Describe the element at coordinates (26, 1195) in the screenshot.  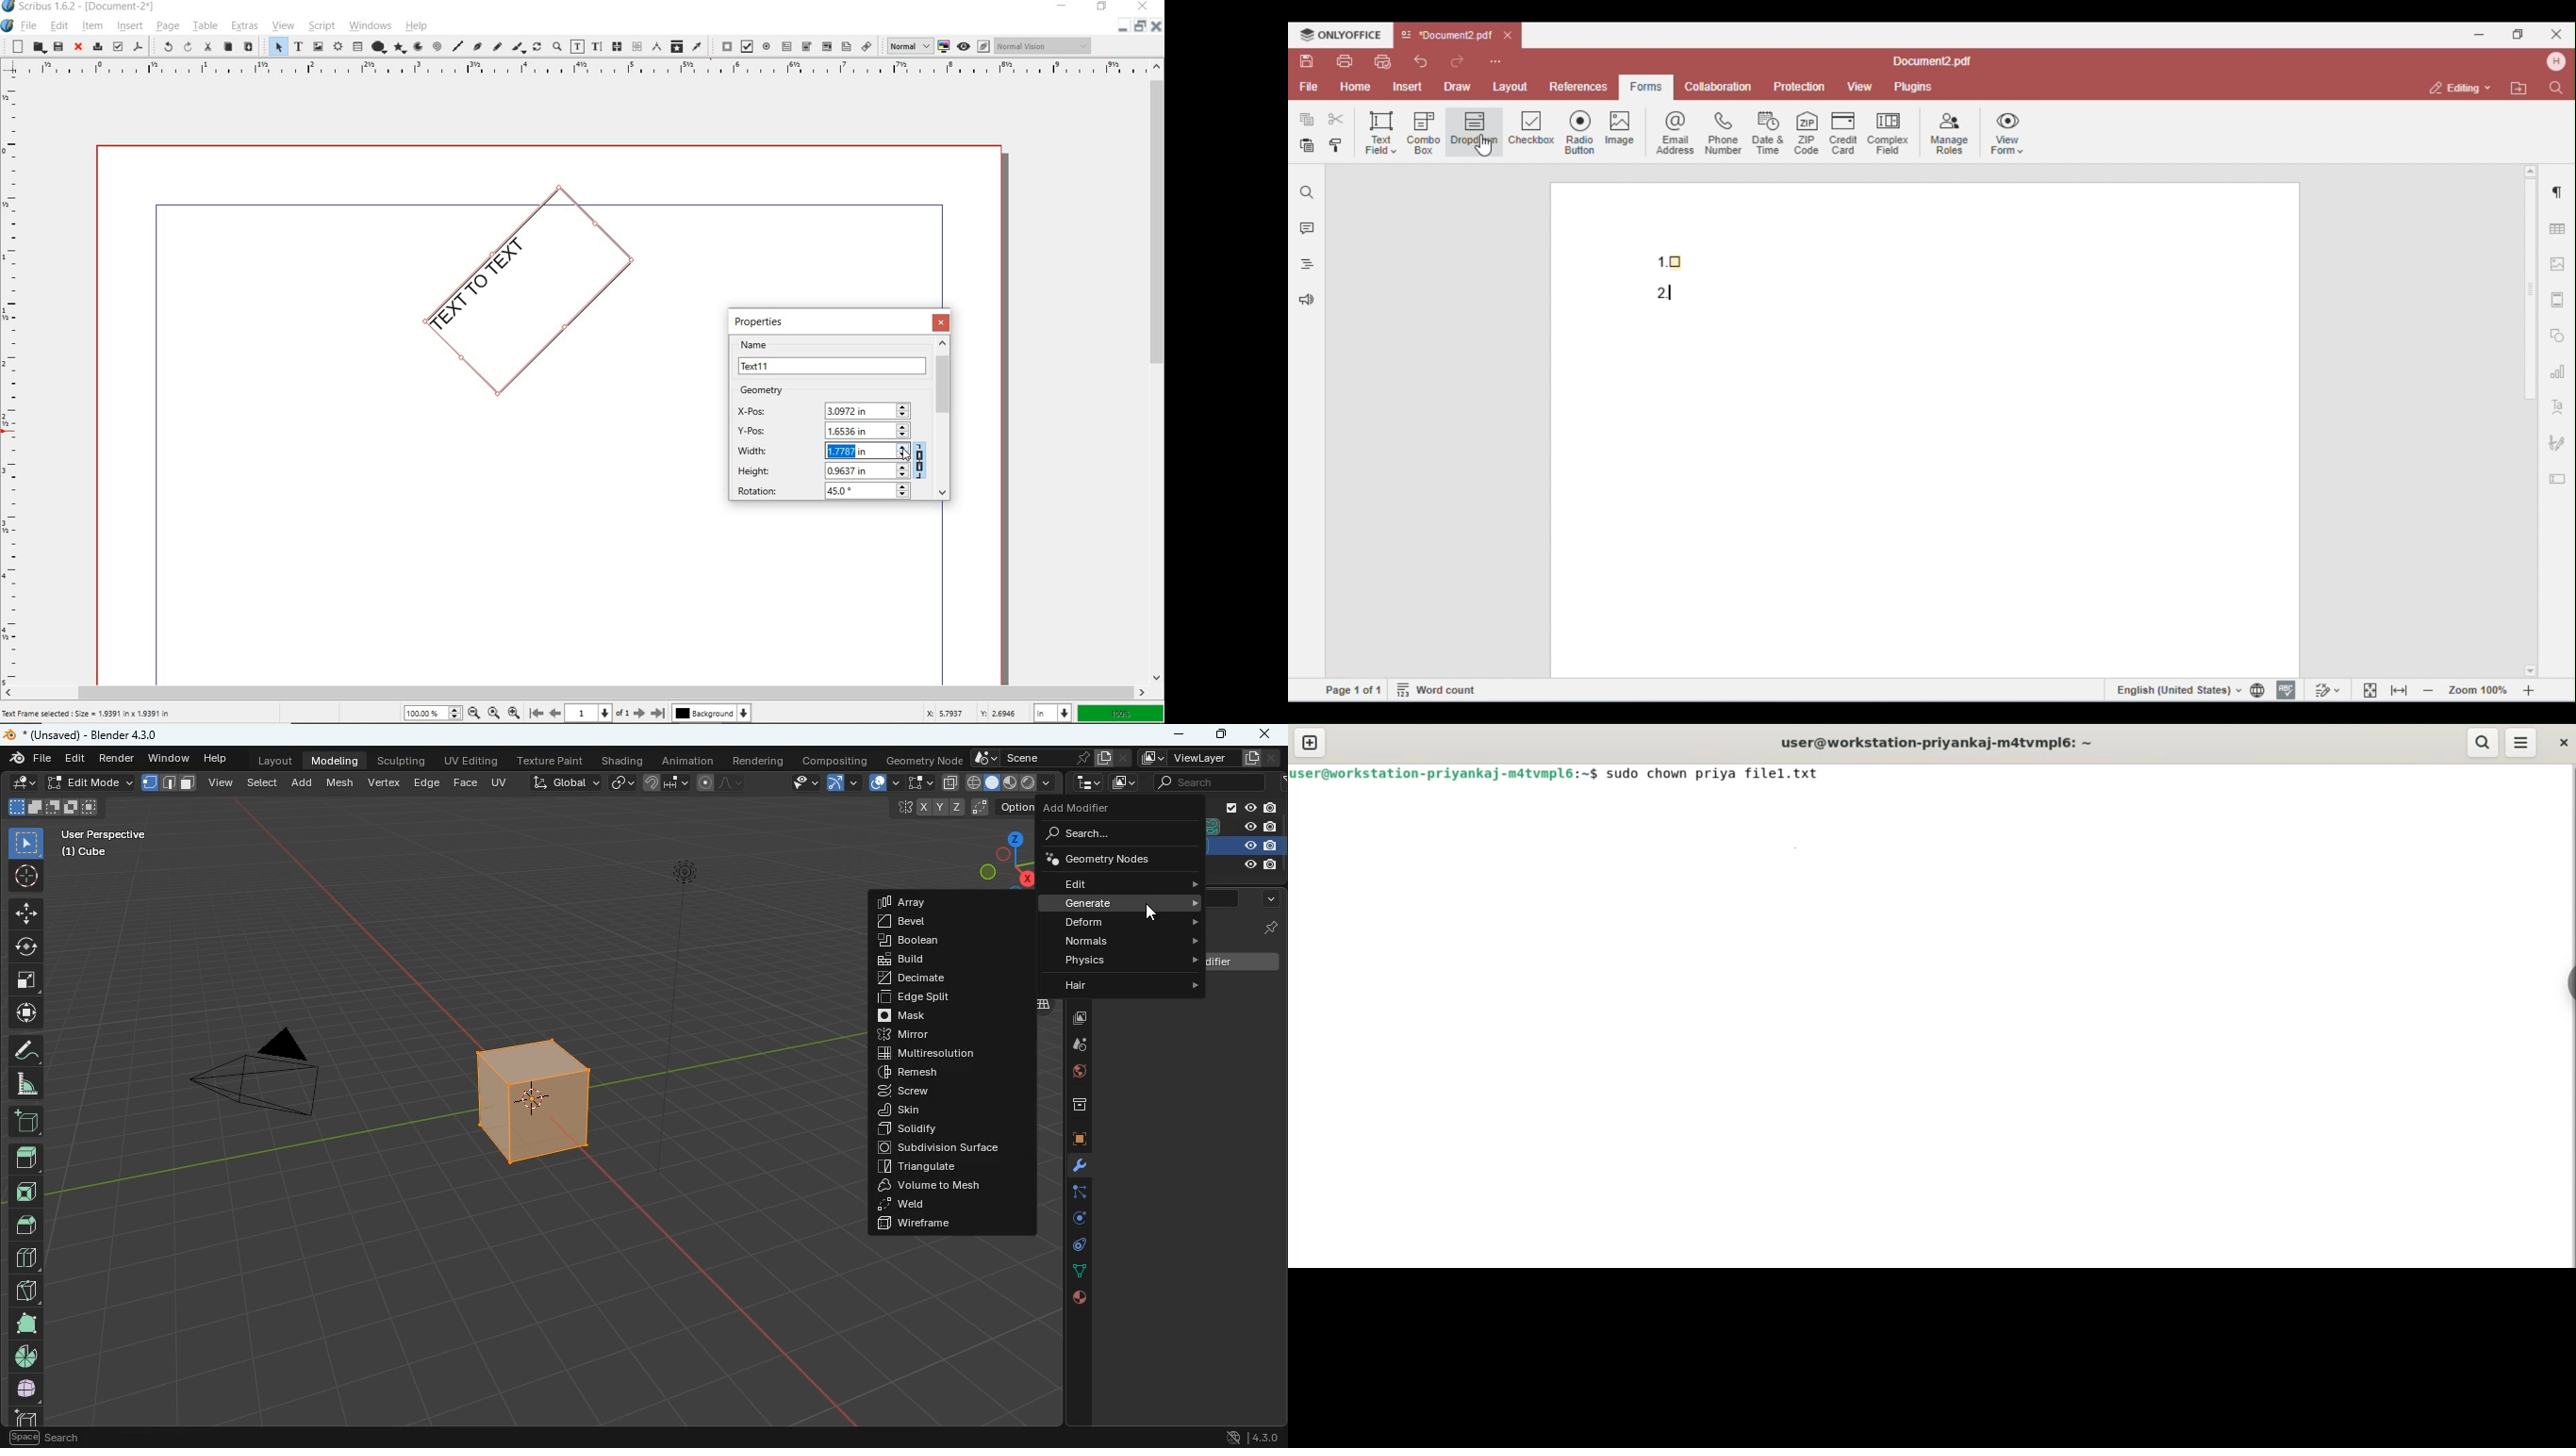
I see `front` at that location.